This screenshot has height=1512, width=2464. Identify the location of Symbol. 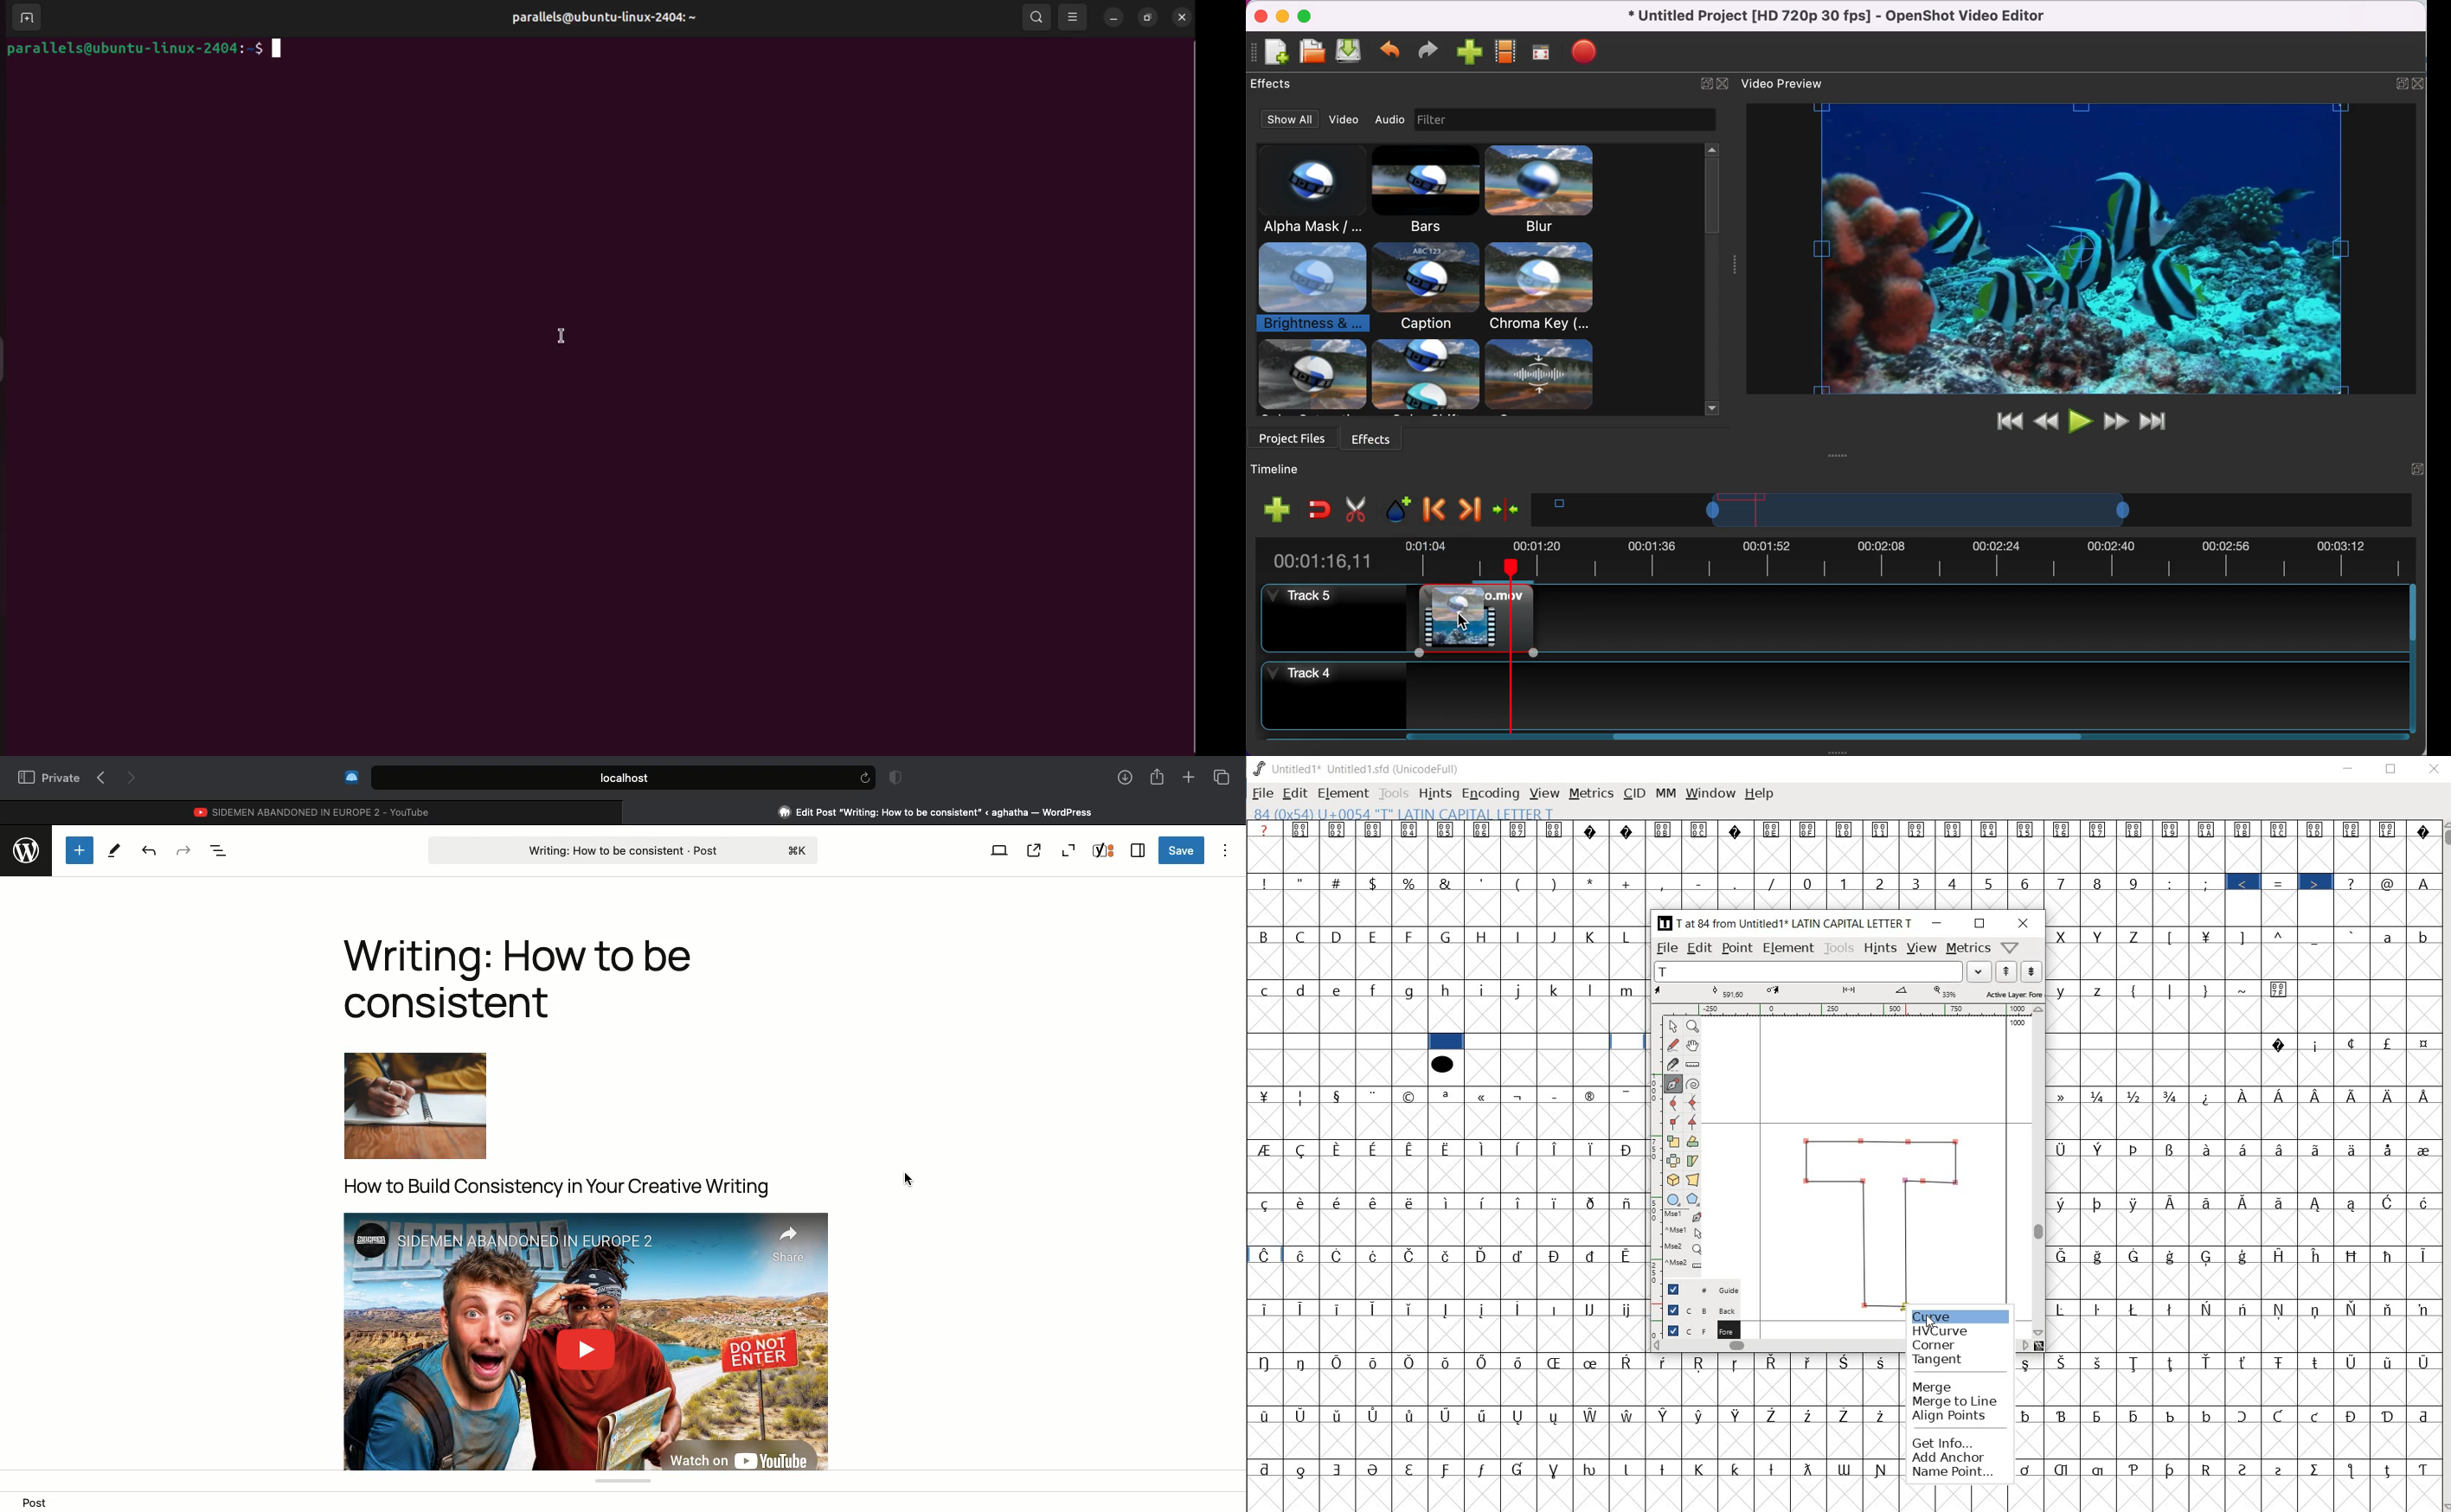
(1376, 1148).